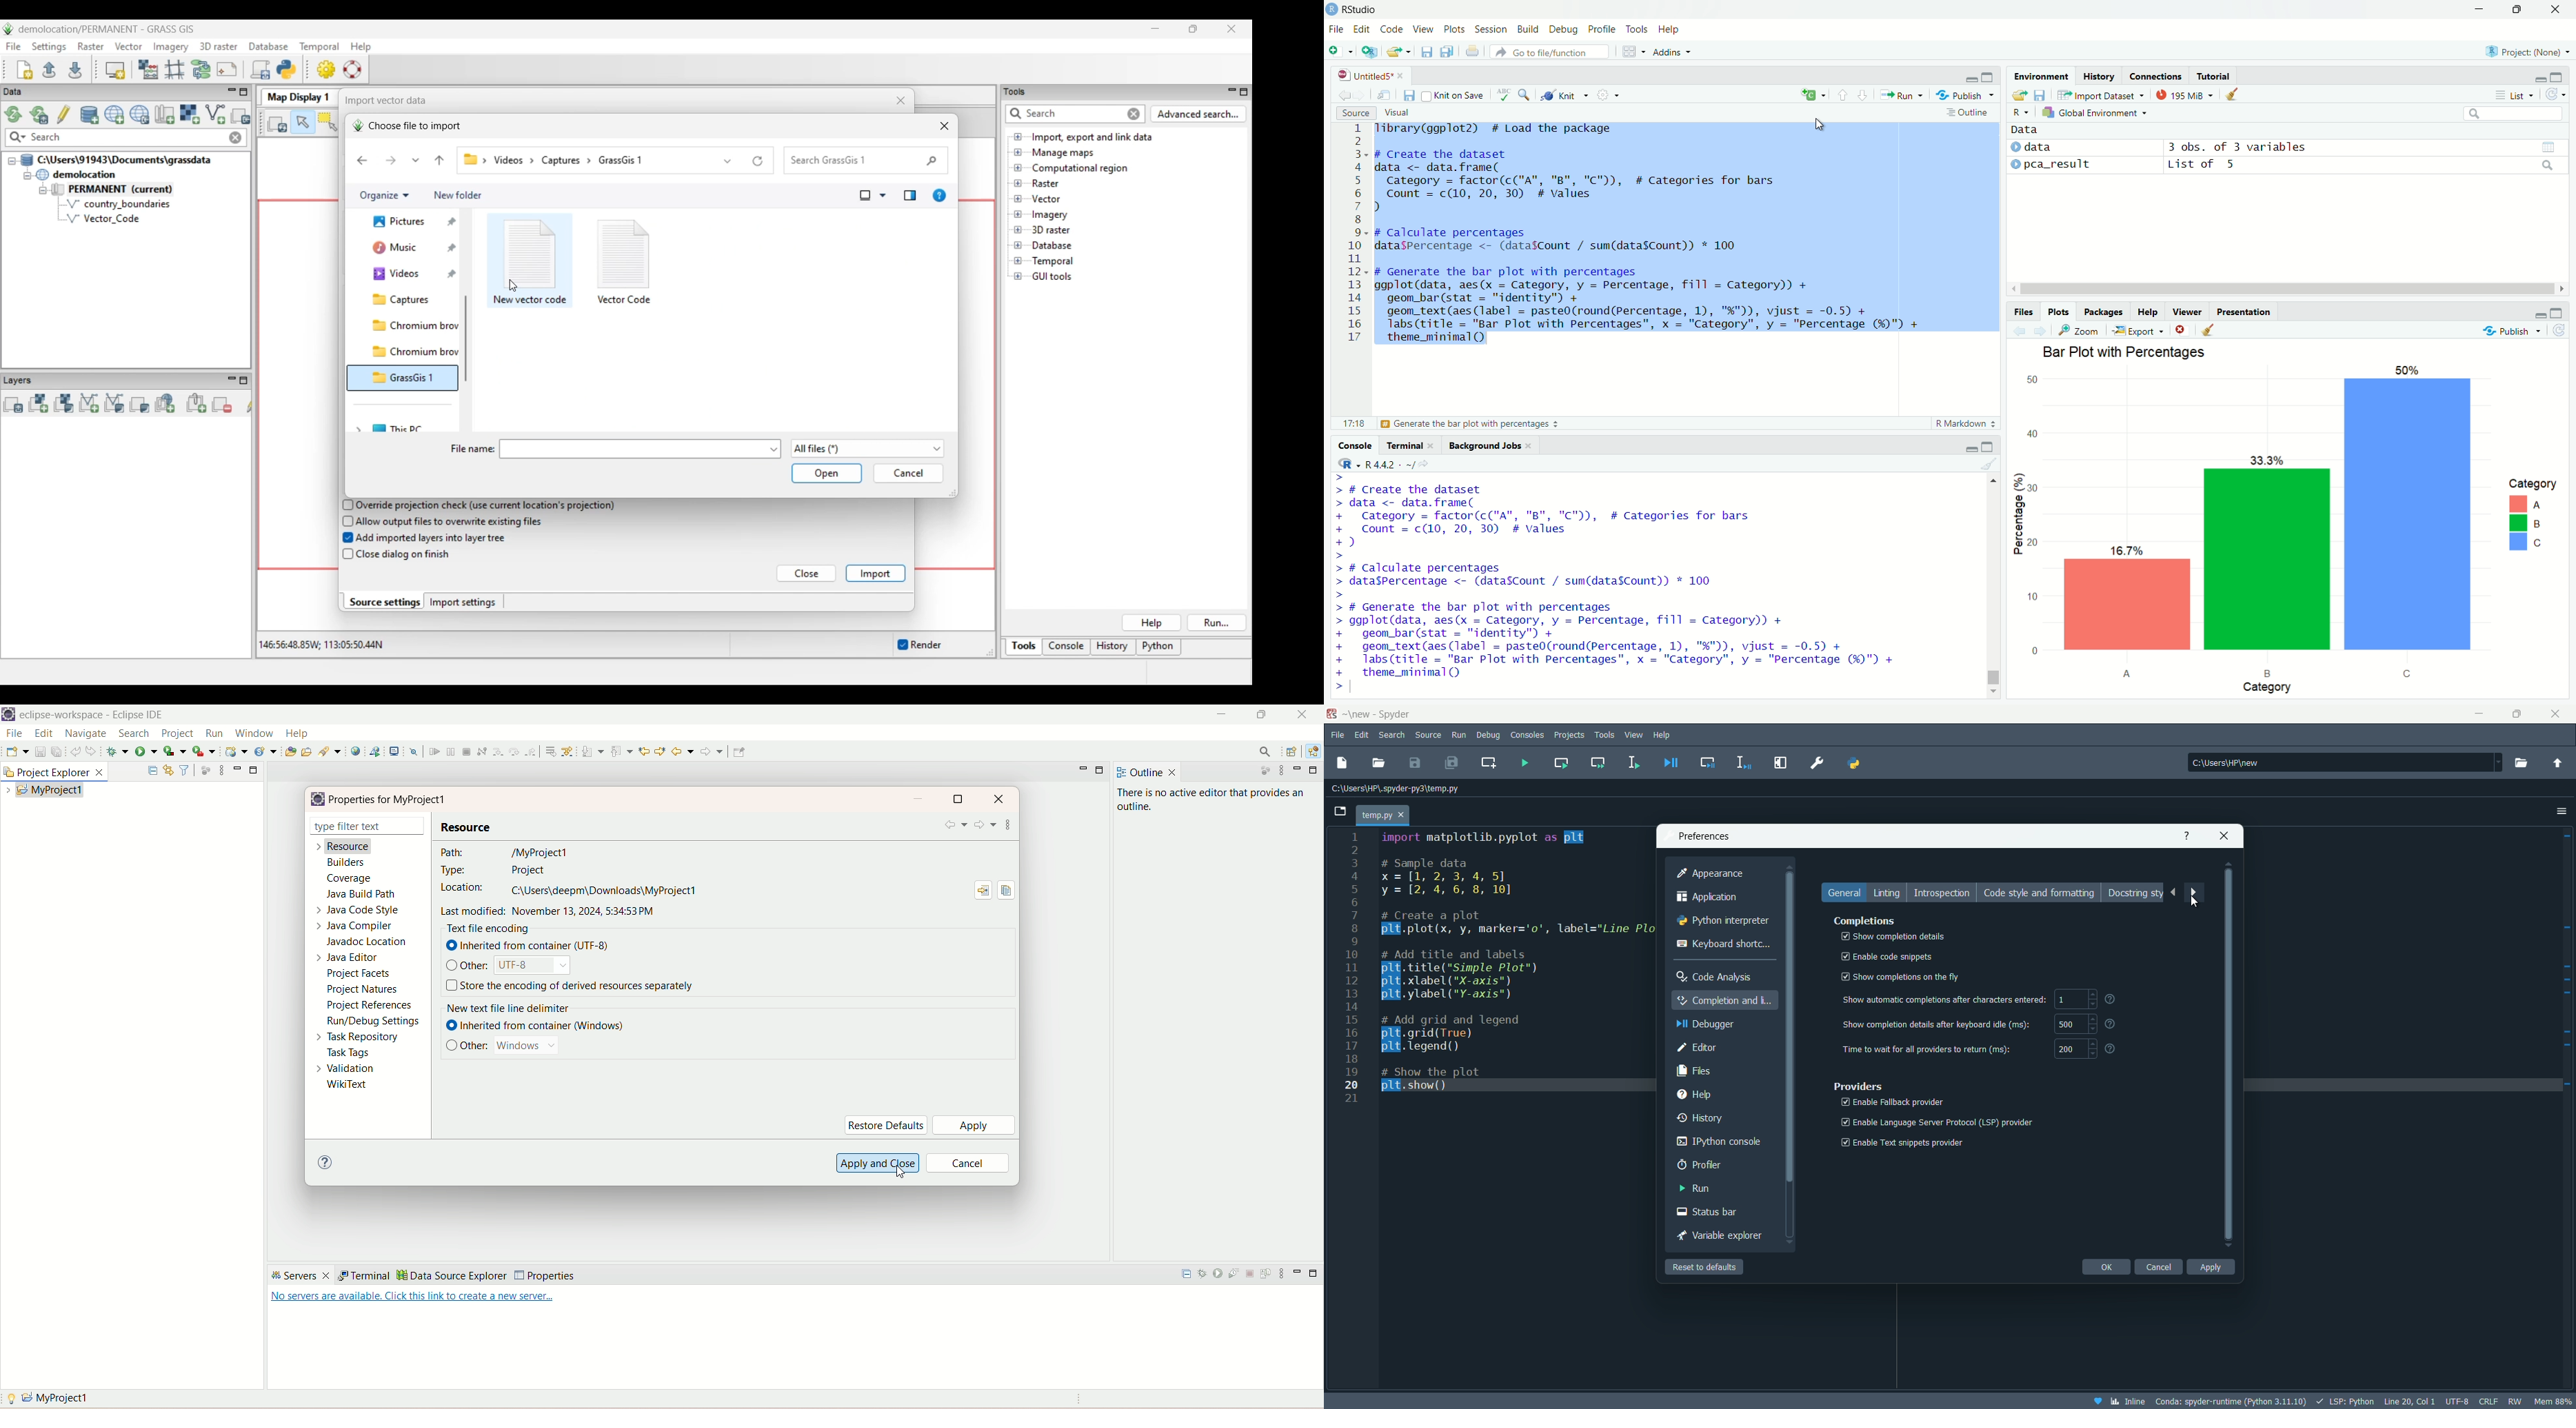 This screenshot has width=2576, height=1428. What do you see at coordinates (413, 751) in the screenshot?
I see `skip all breakpoints` at bounding box center [413, 751].